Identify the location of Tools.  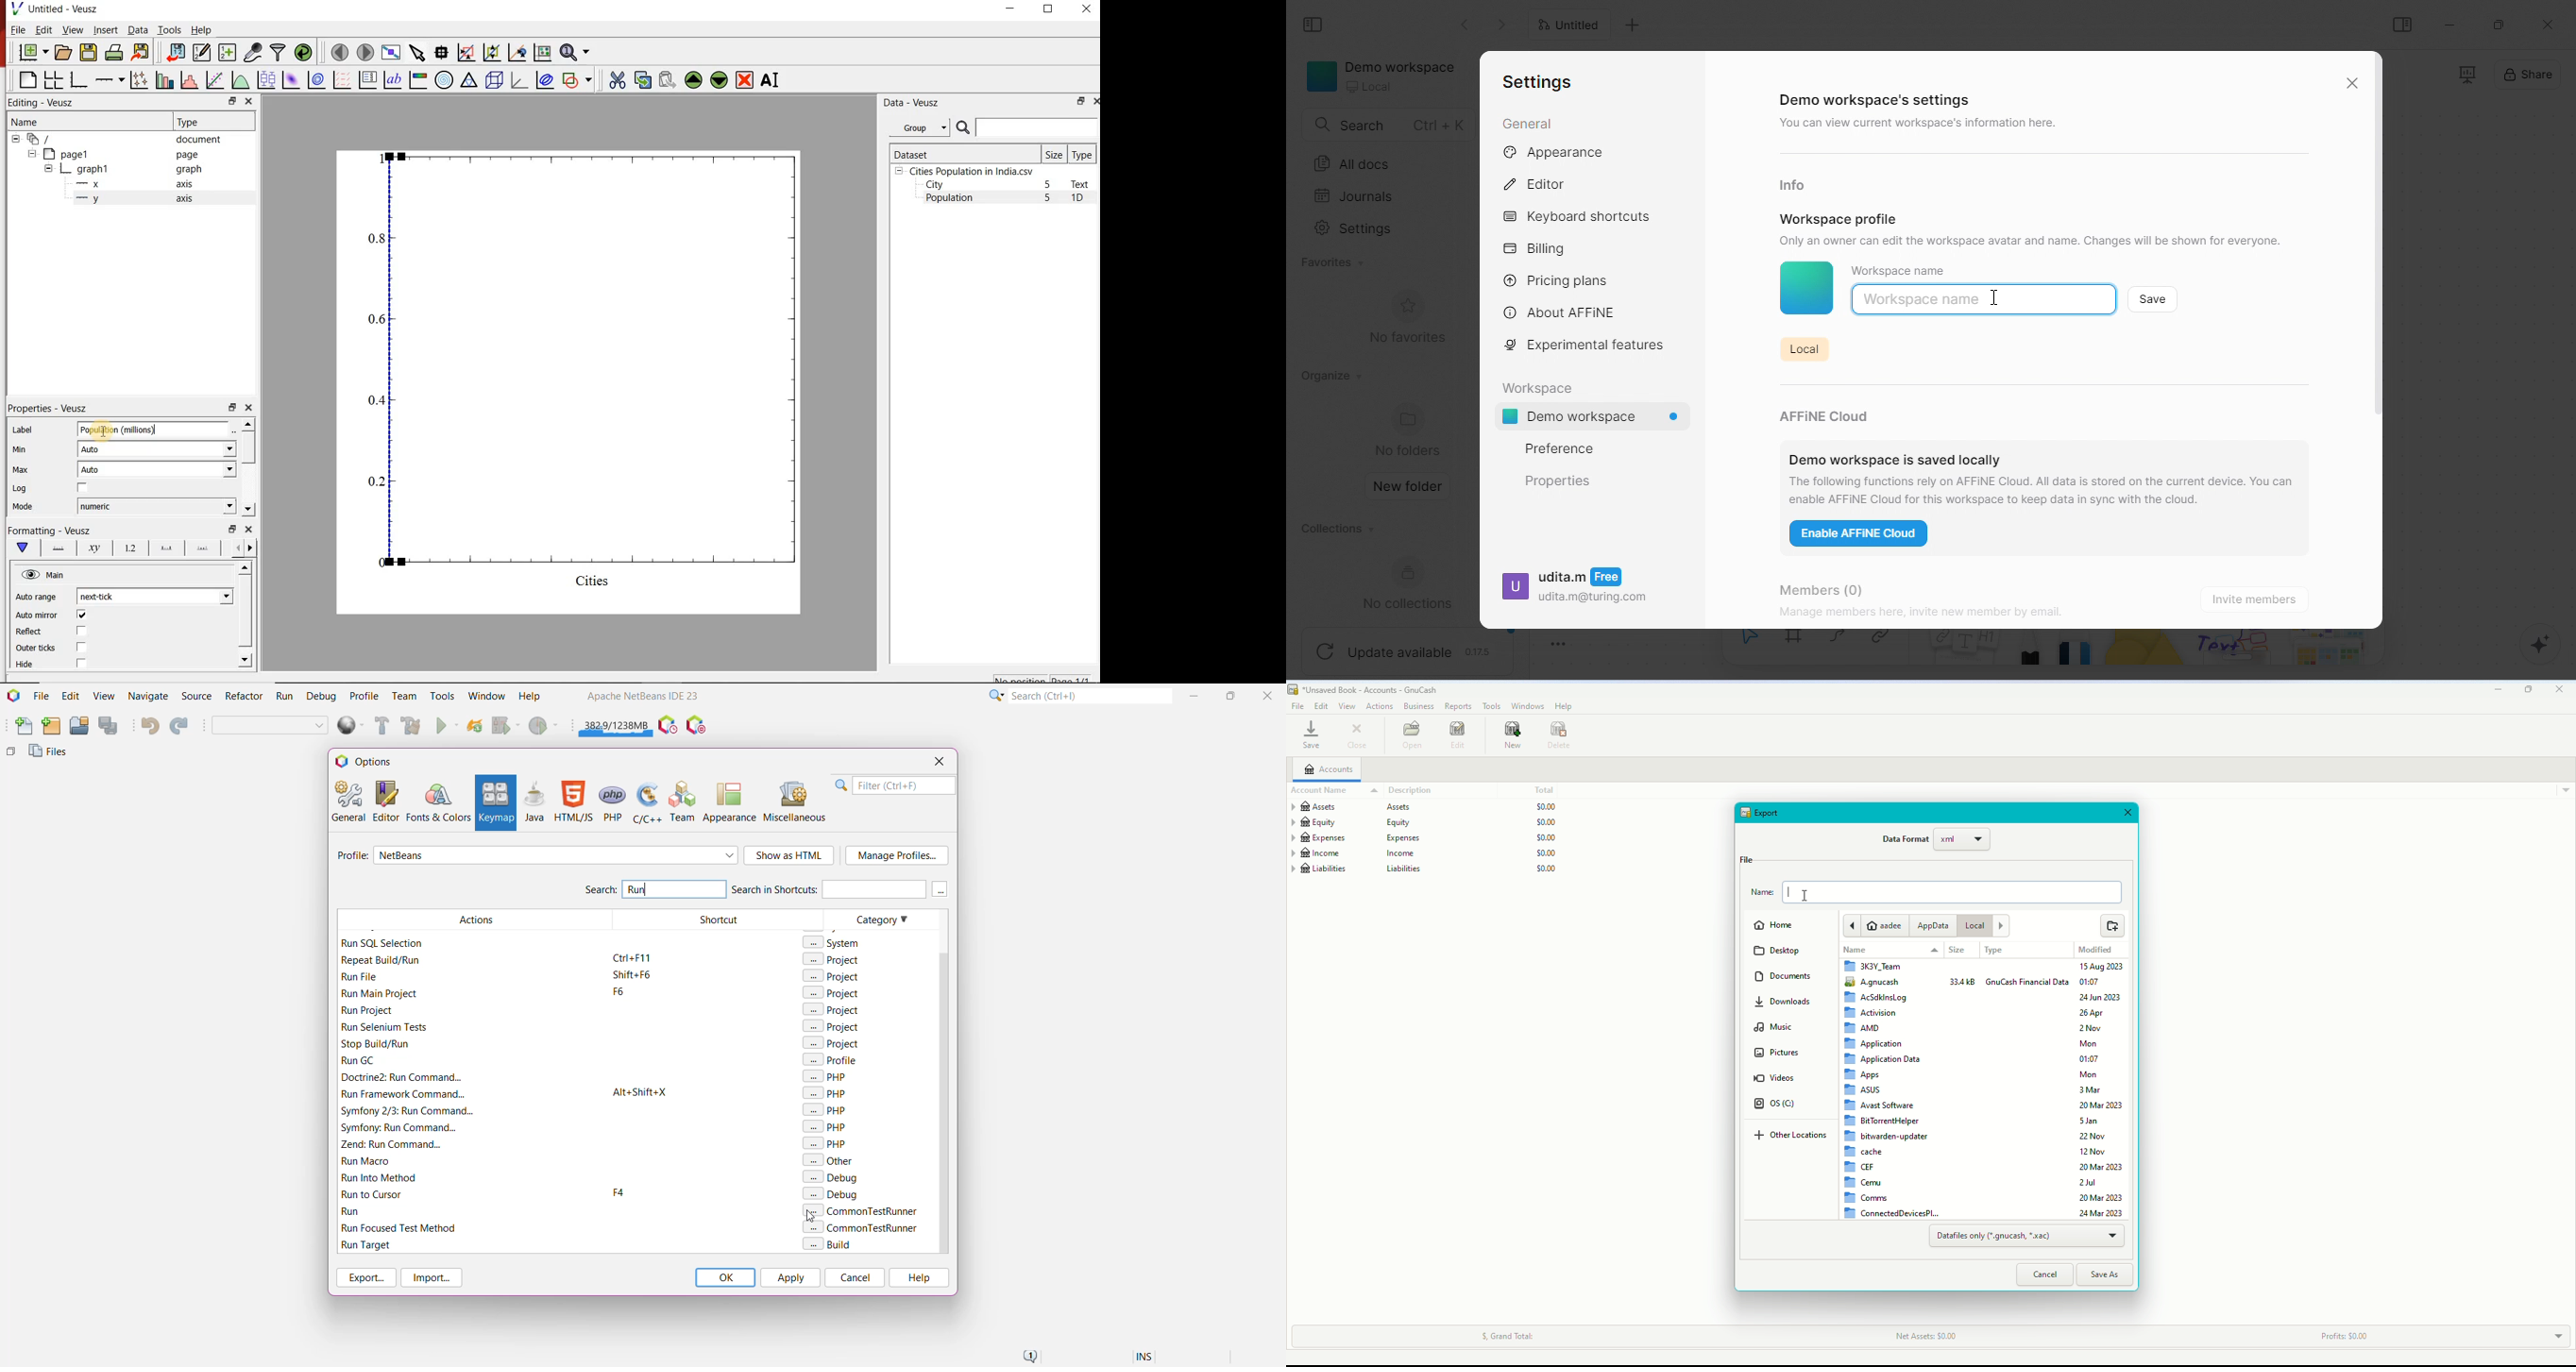
(168, 29).